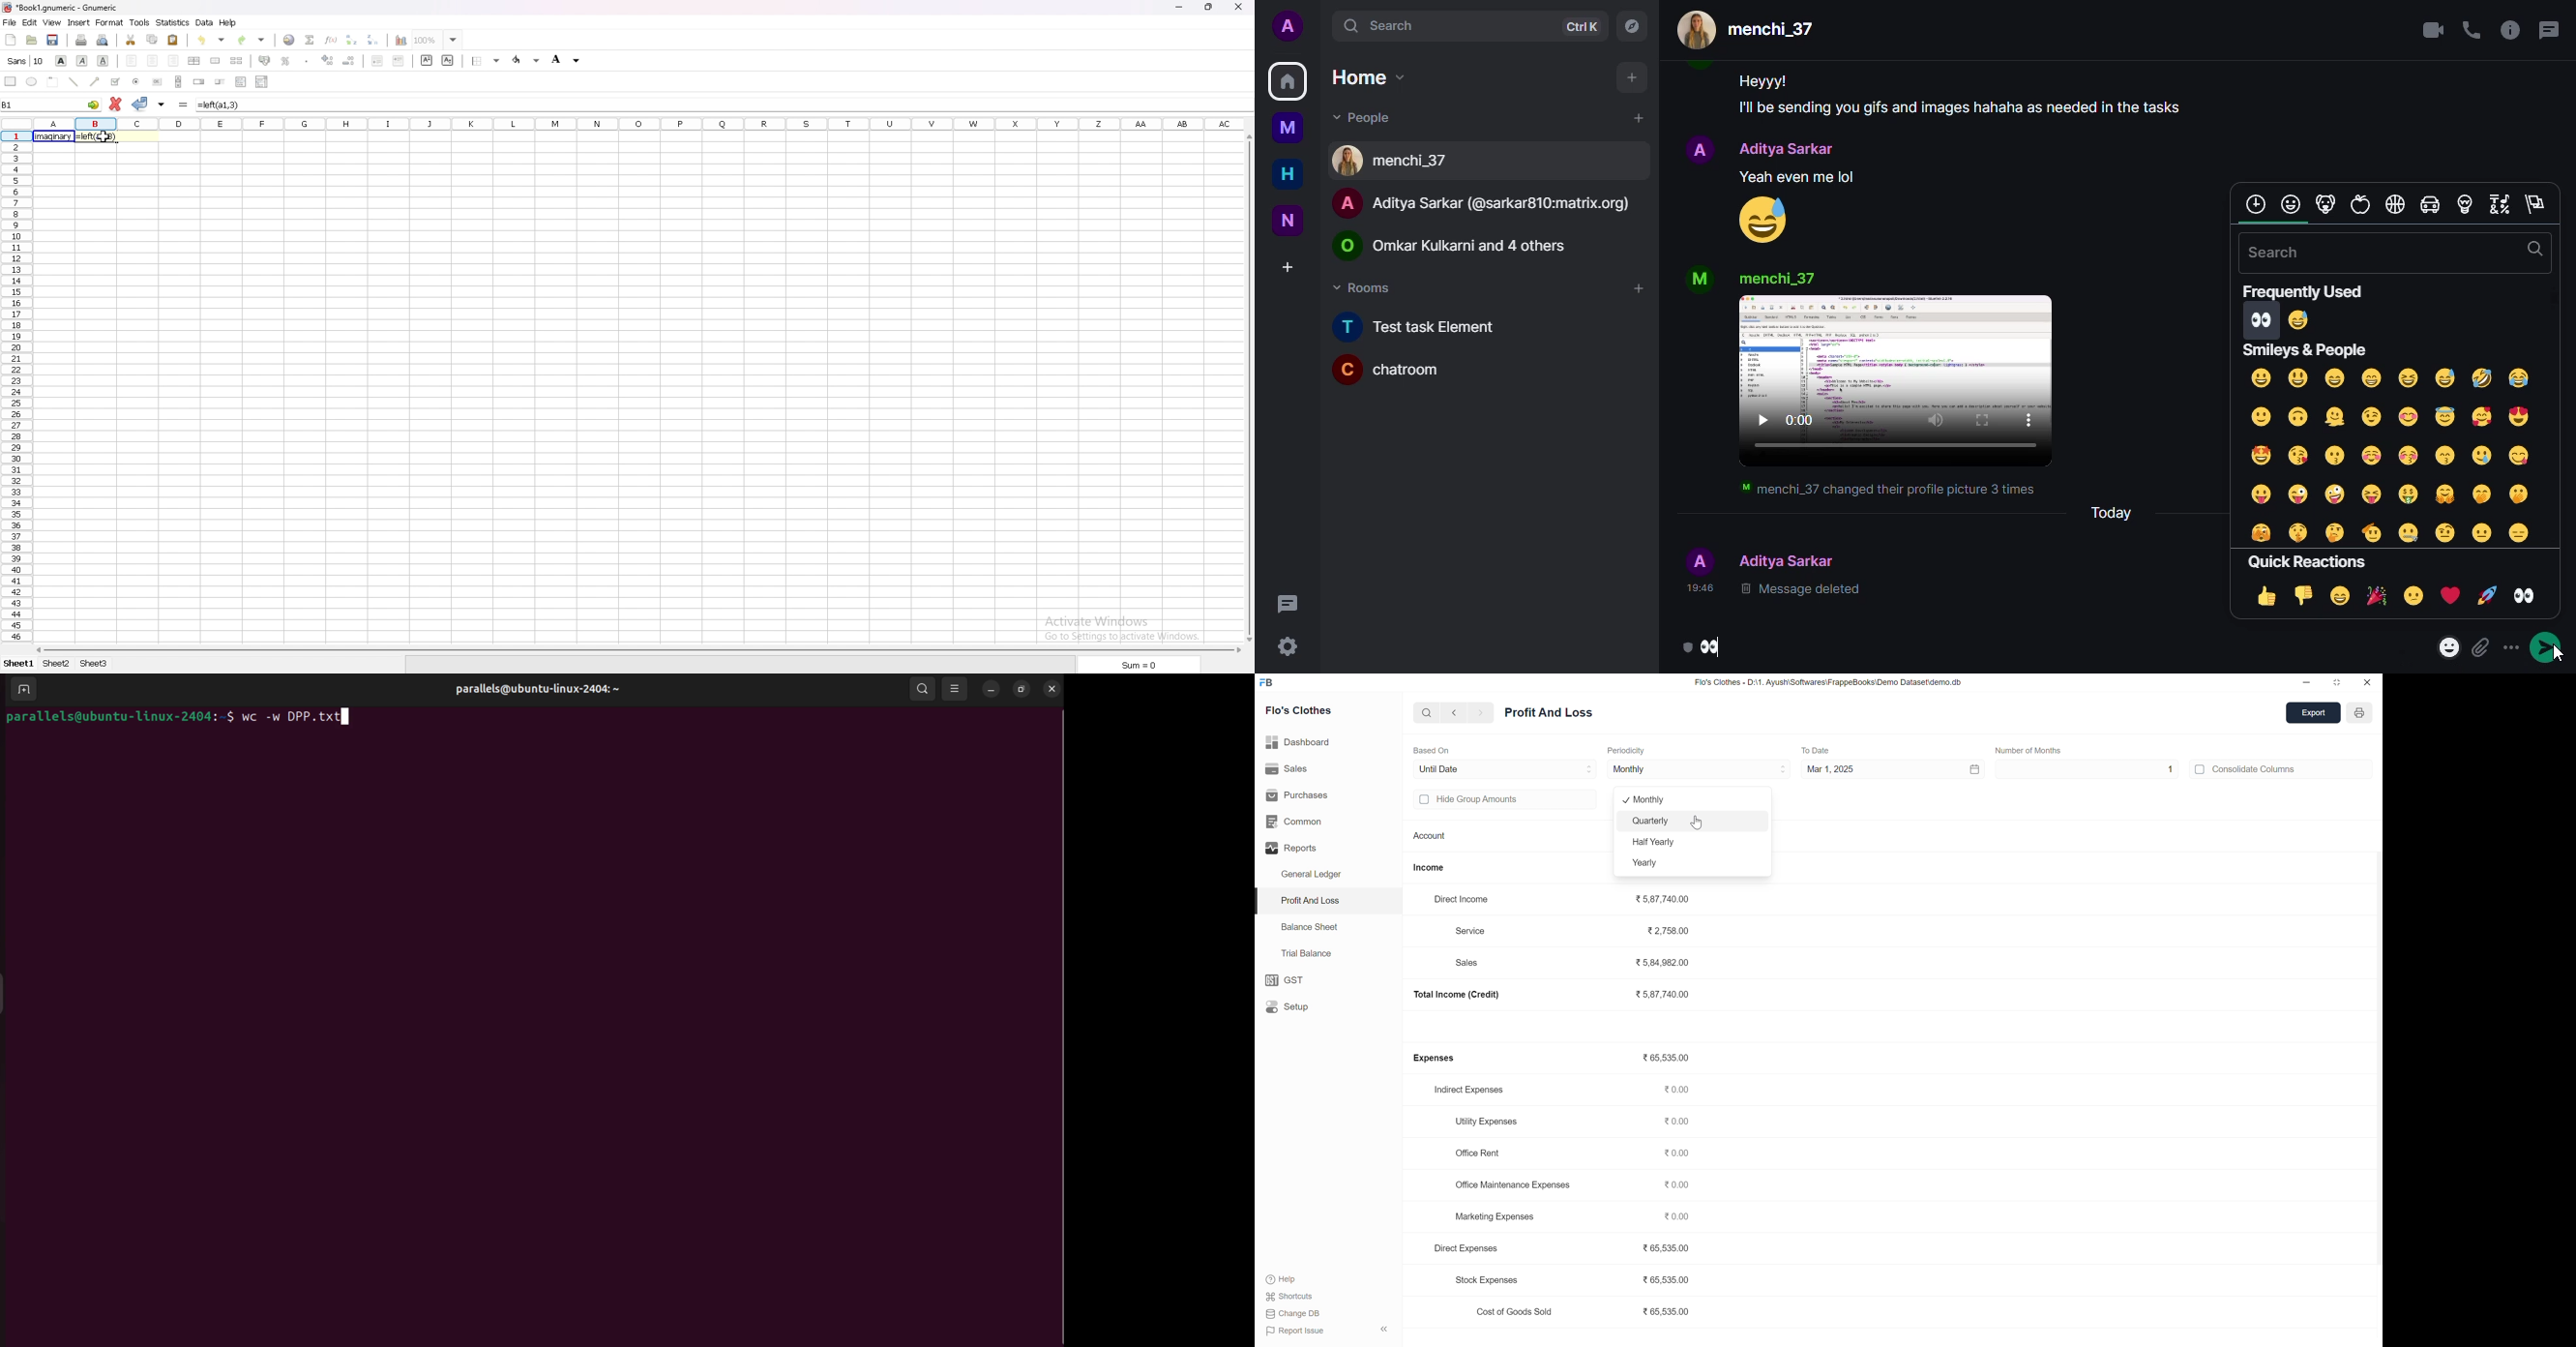 The width and height of the screenshot is (2576, 1372). What do you see at coordinates (2336, 683) in the screenshot?
I see `restore down` at bounding box center [2336, 683].